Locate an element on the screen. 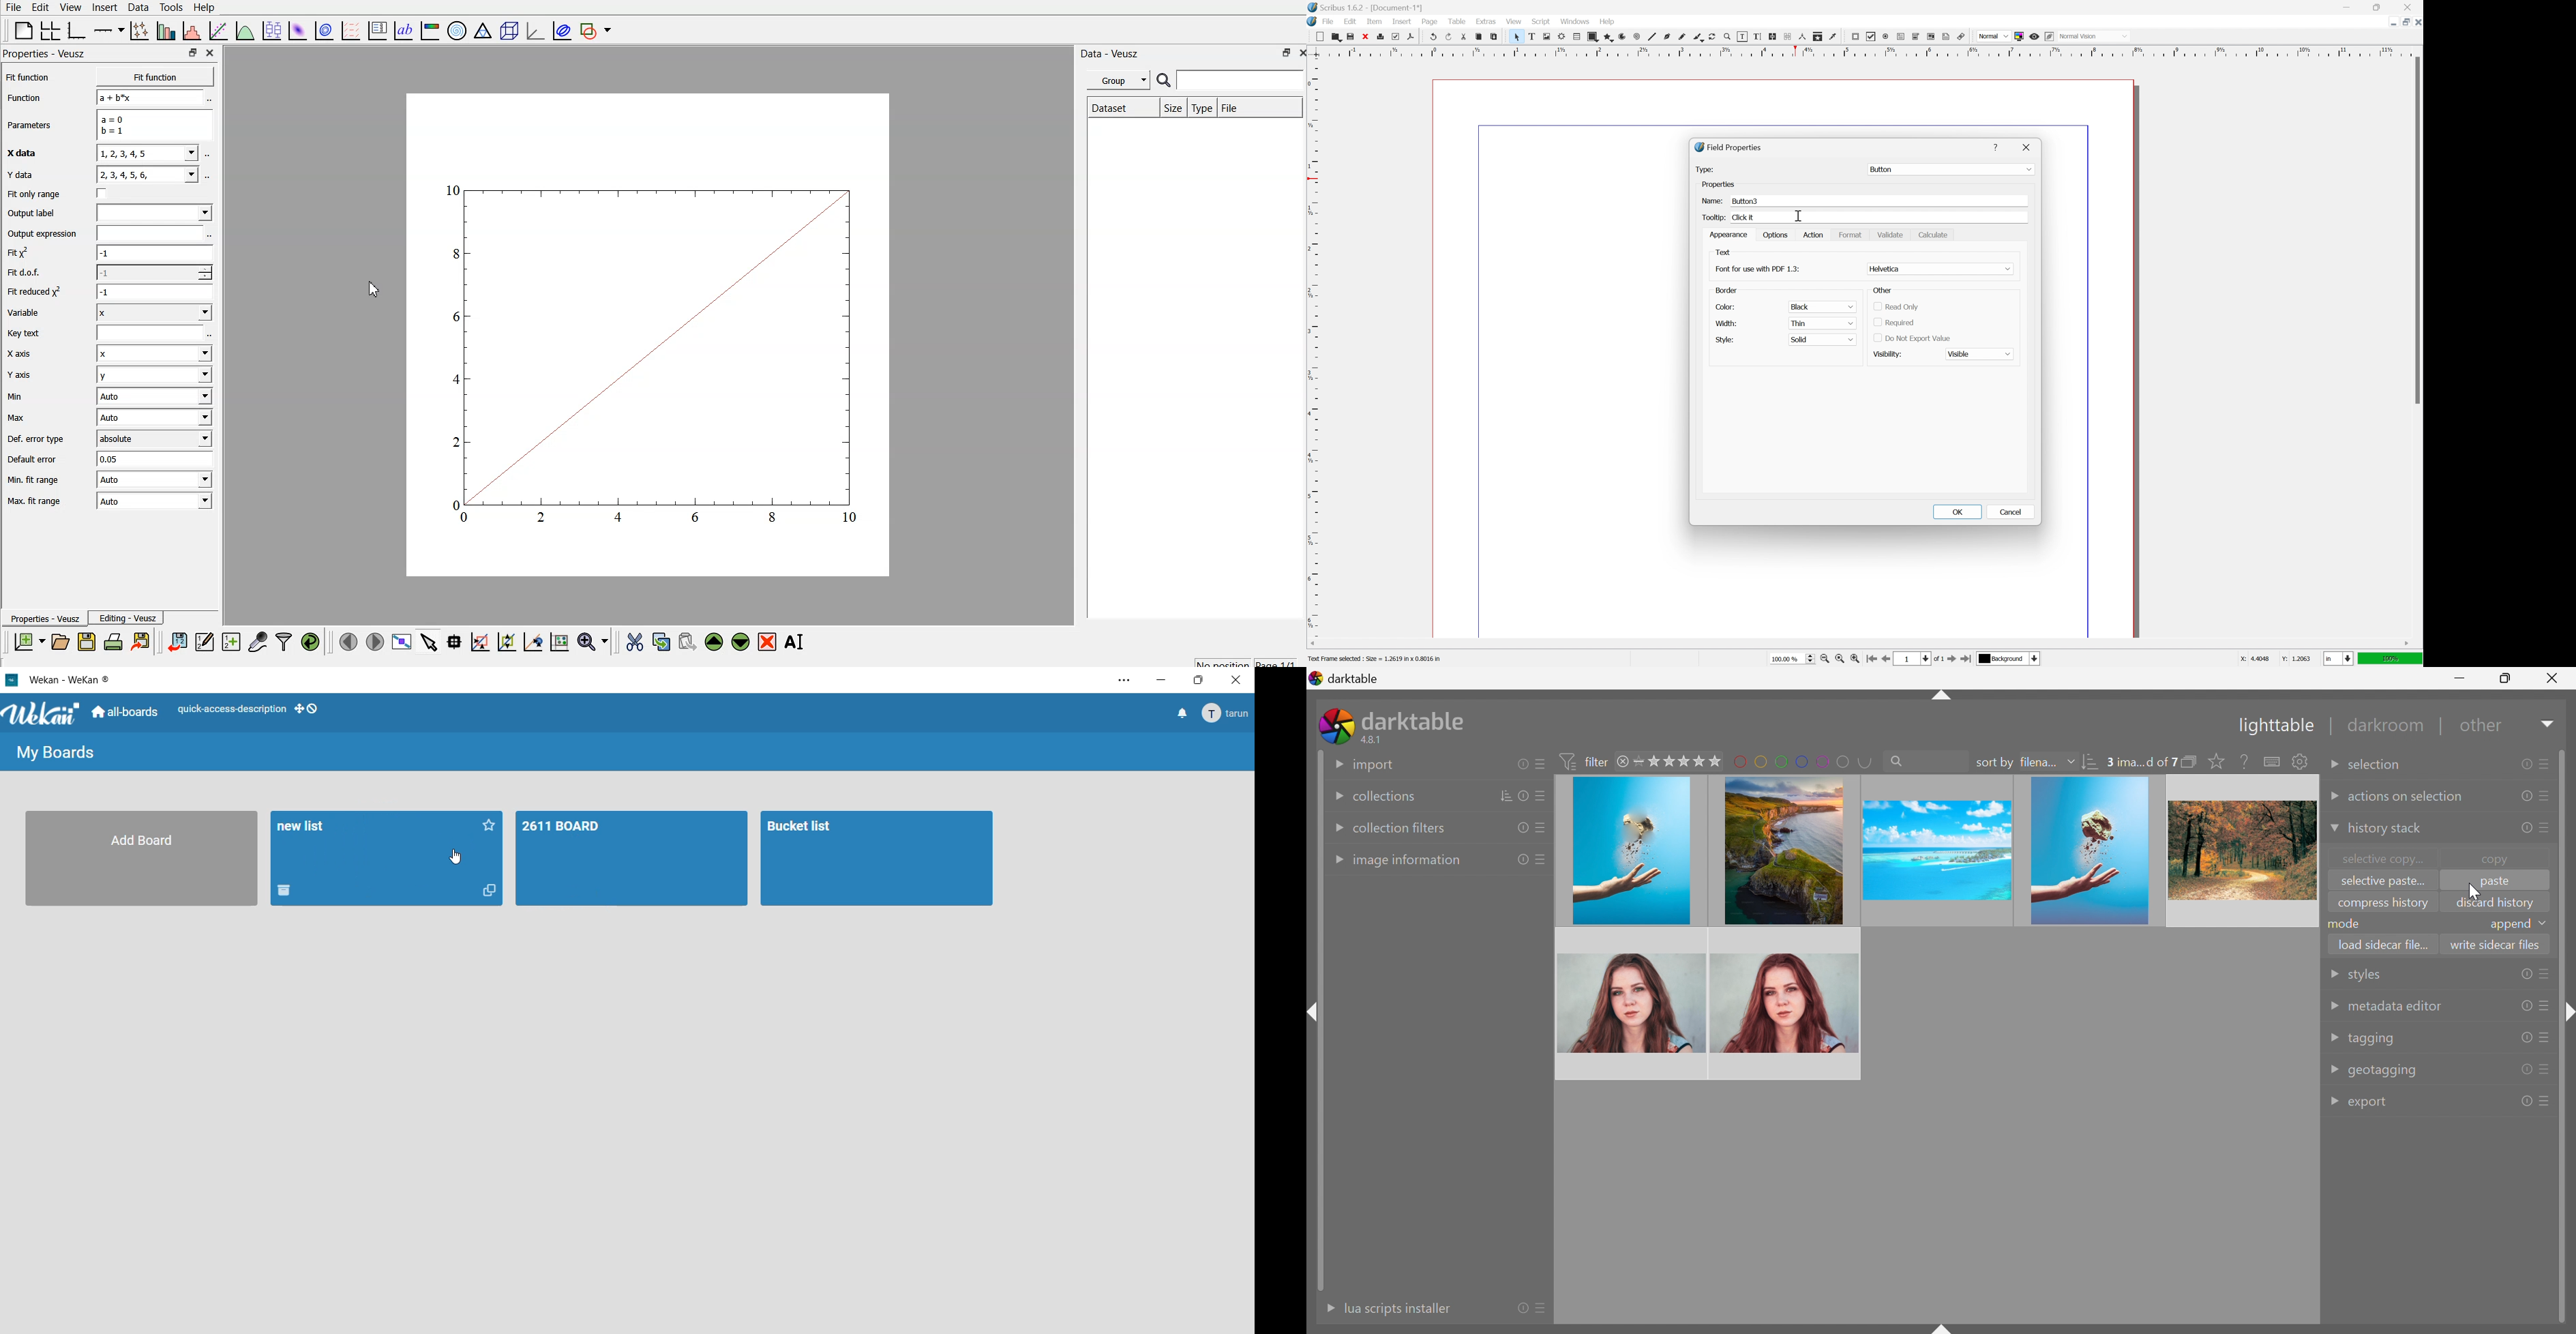 The width and height of the screenshot is (2576, 1344). reset is located at coordinates (1522, 860).